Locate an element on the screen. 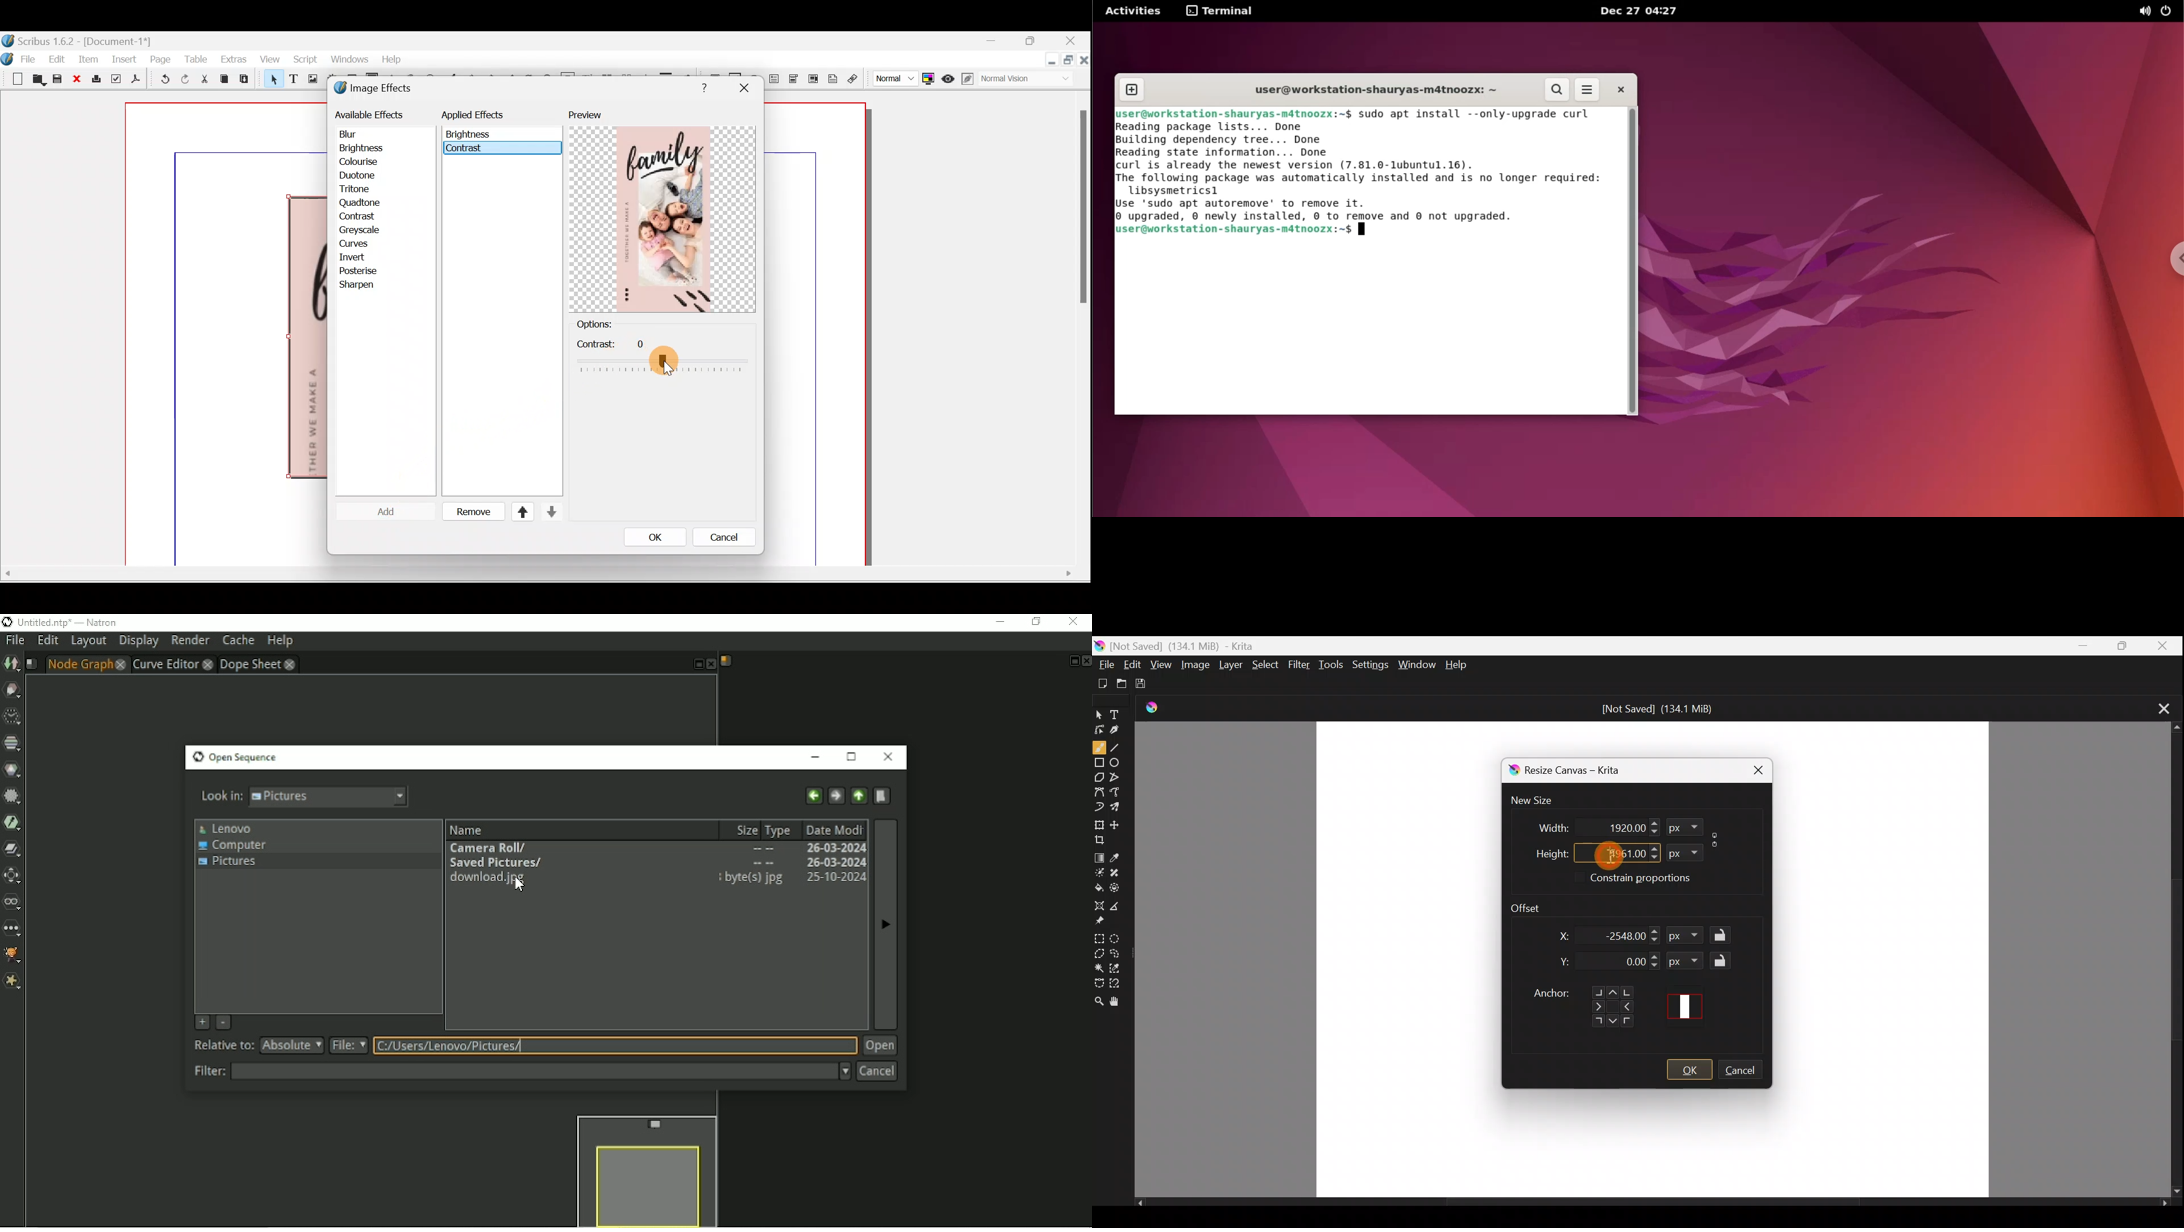 The height and width of the screenshot is (1232, 2184). Table is located at coordinates (196, 59).